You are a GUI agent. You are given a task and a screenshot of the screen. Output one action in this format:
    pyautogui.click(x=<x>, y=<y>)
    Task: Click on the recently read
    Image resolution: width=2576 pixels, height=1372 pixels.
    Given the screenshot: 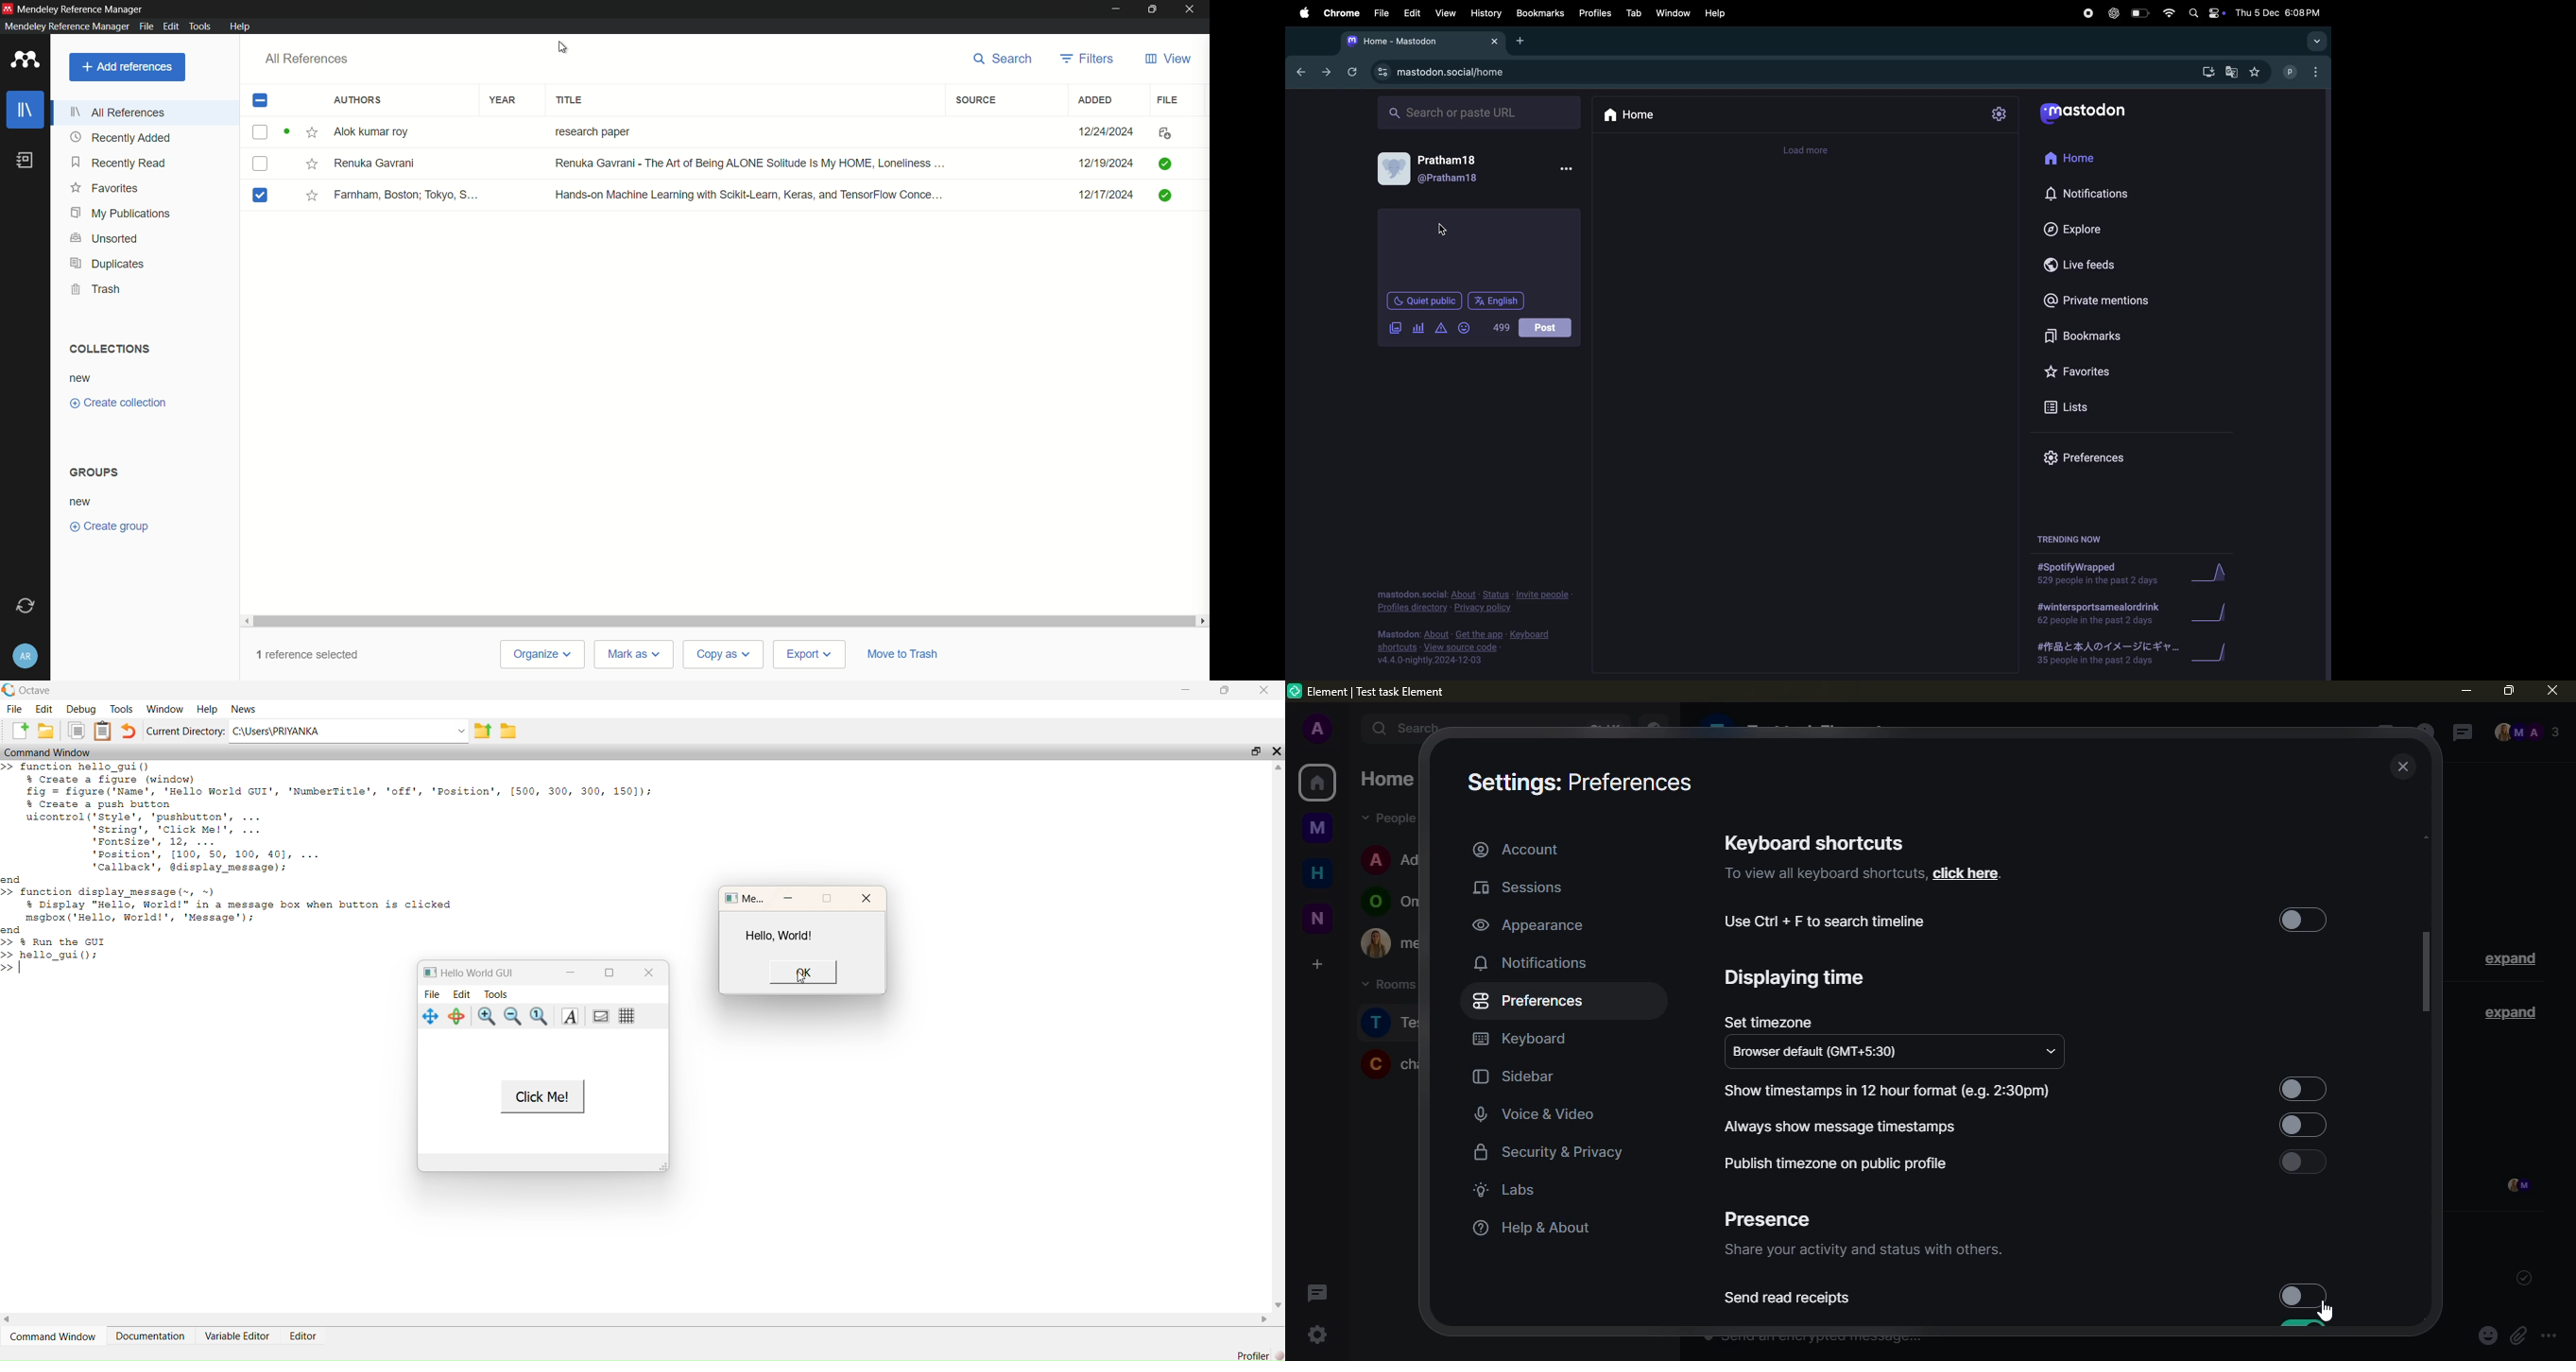 What is the action you would take?
    pyautogui.click(x=118, y=162)
    